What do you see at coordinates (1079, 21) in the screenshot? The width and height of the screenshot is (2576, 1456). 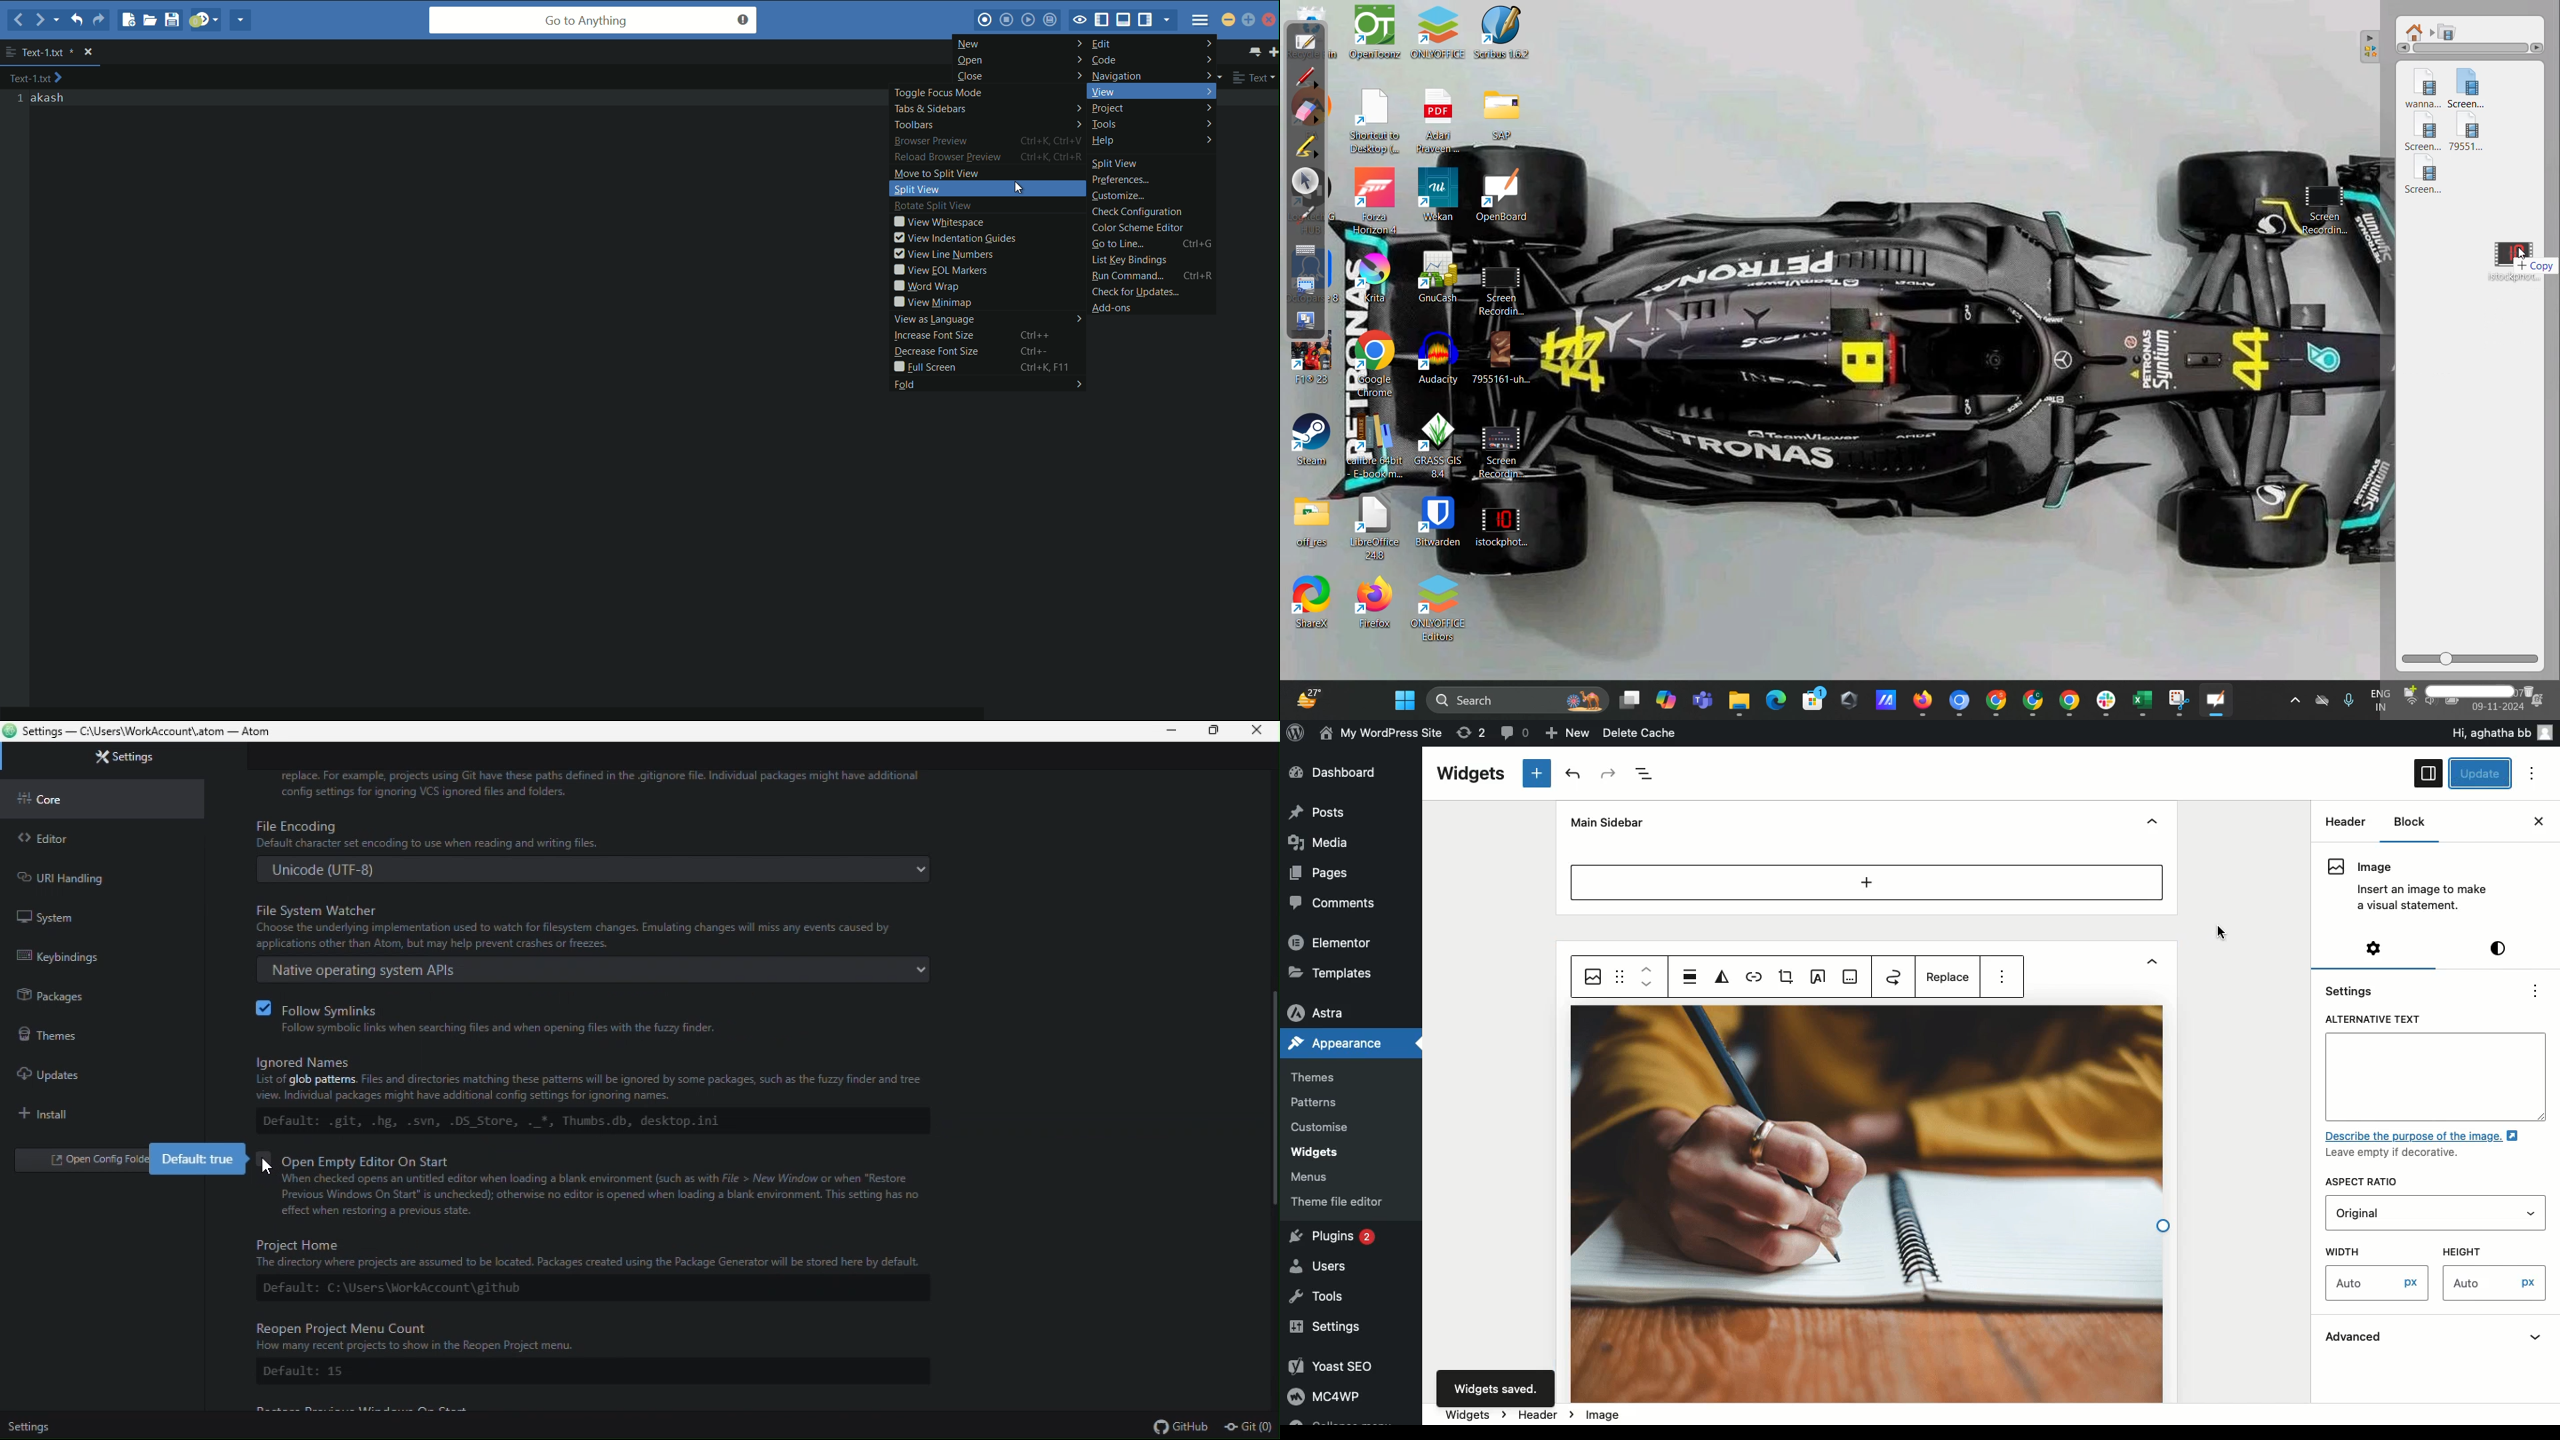 I see `toggle focus mode` at bounding box center [1079, 21].